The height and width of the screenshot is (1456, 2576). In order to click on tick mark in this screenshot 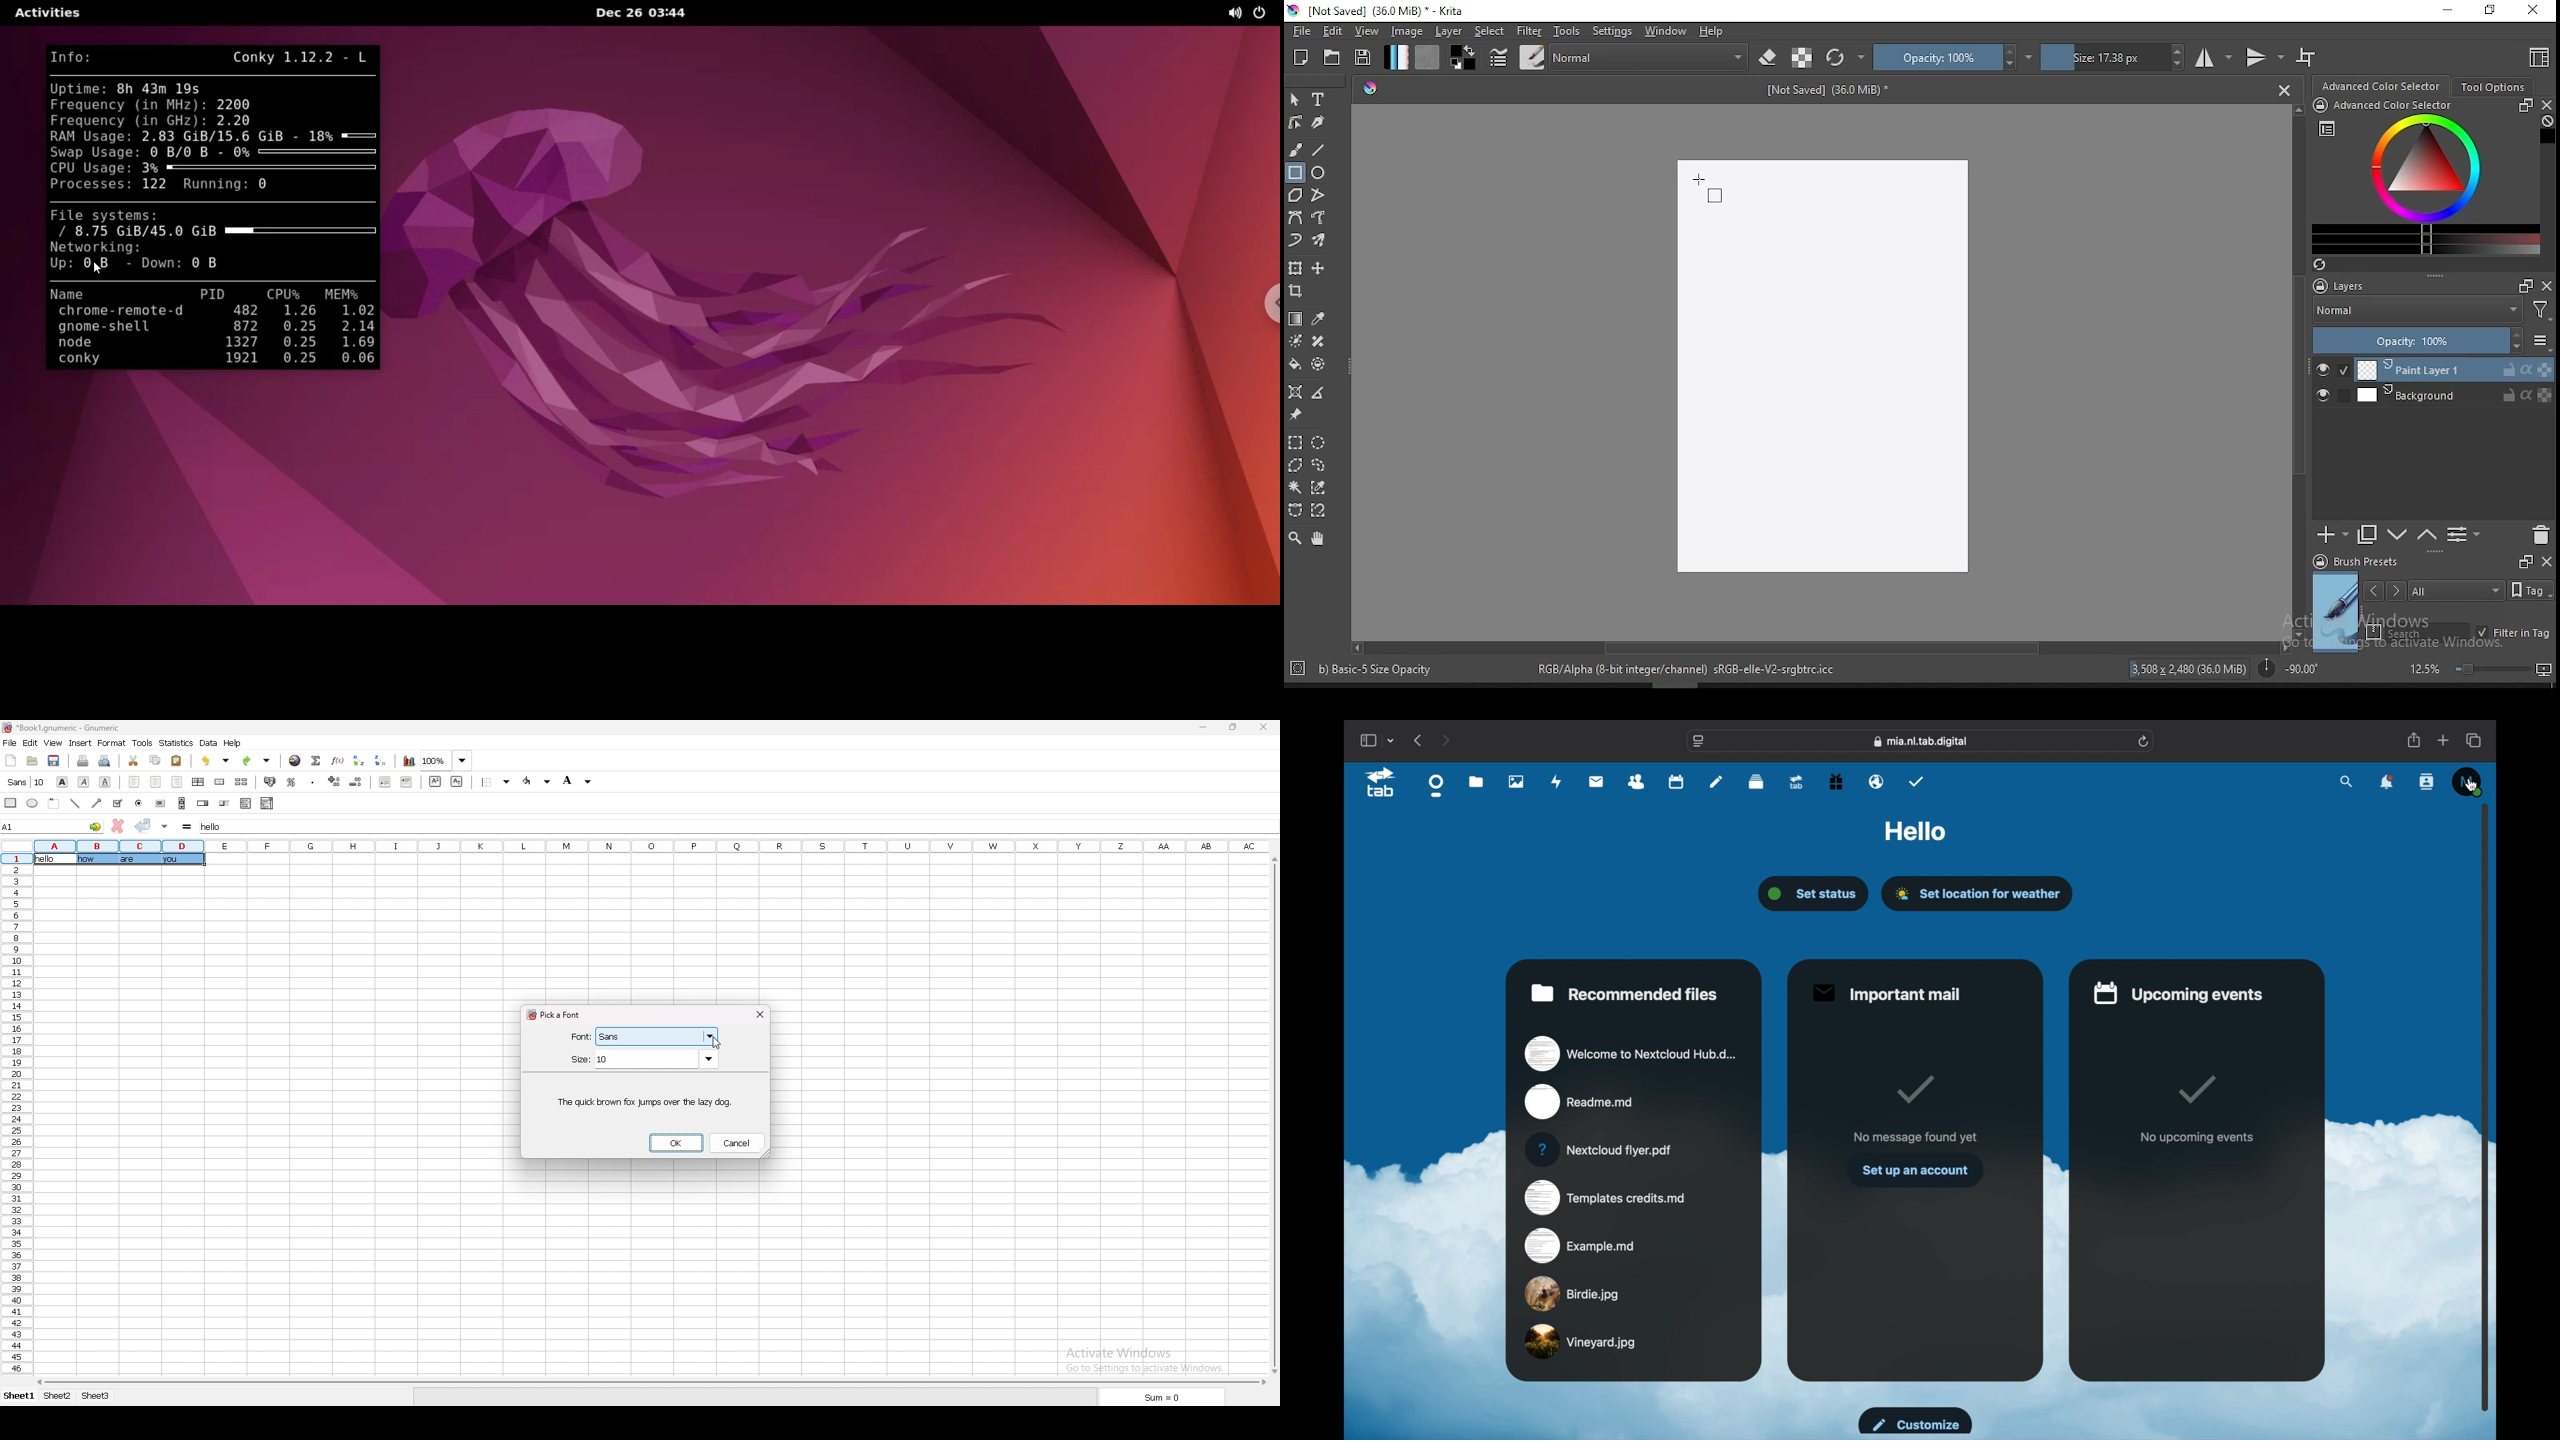, I will do `click(2199, 1091)`.